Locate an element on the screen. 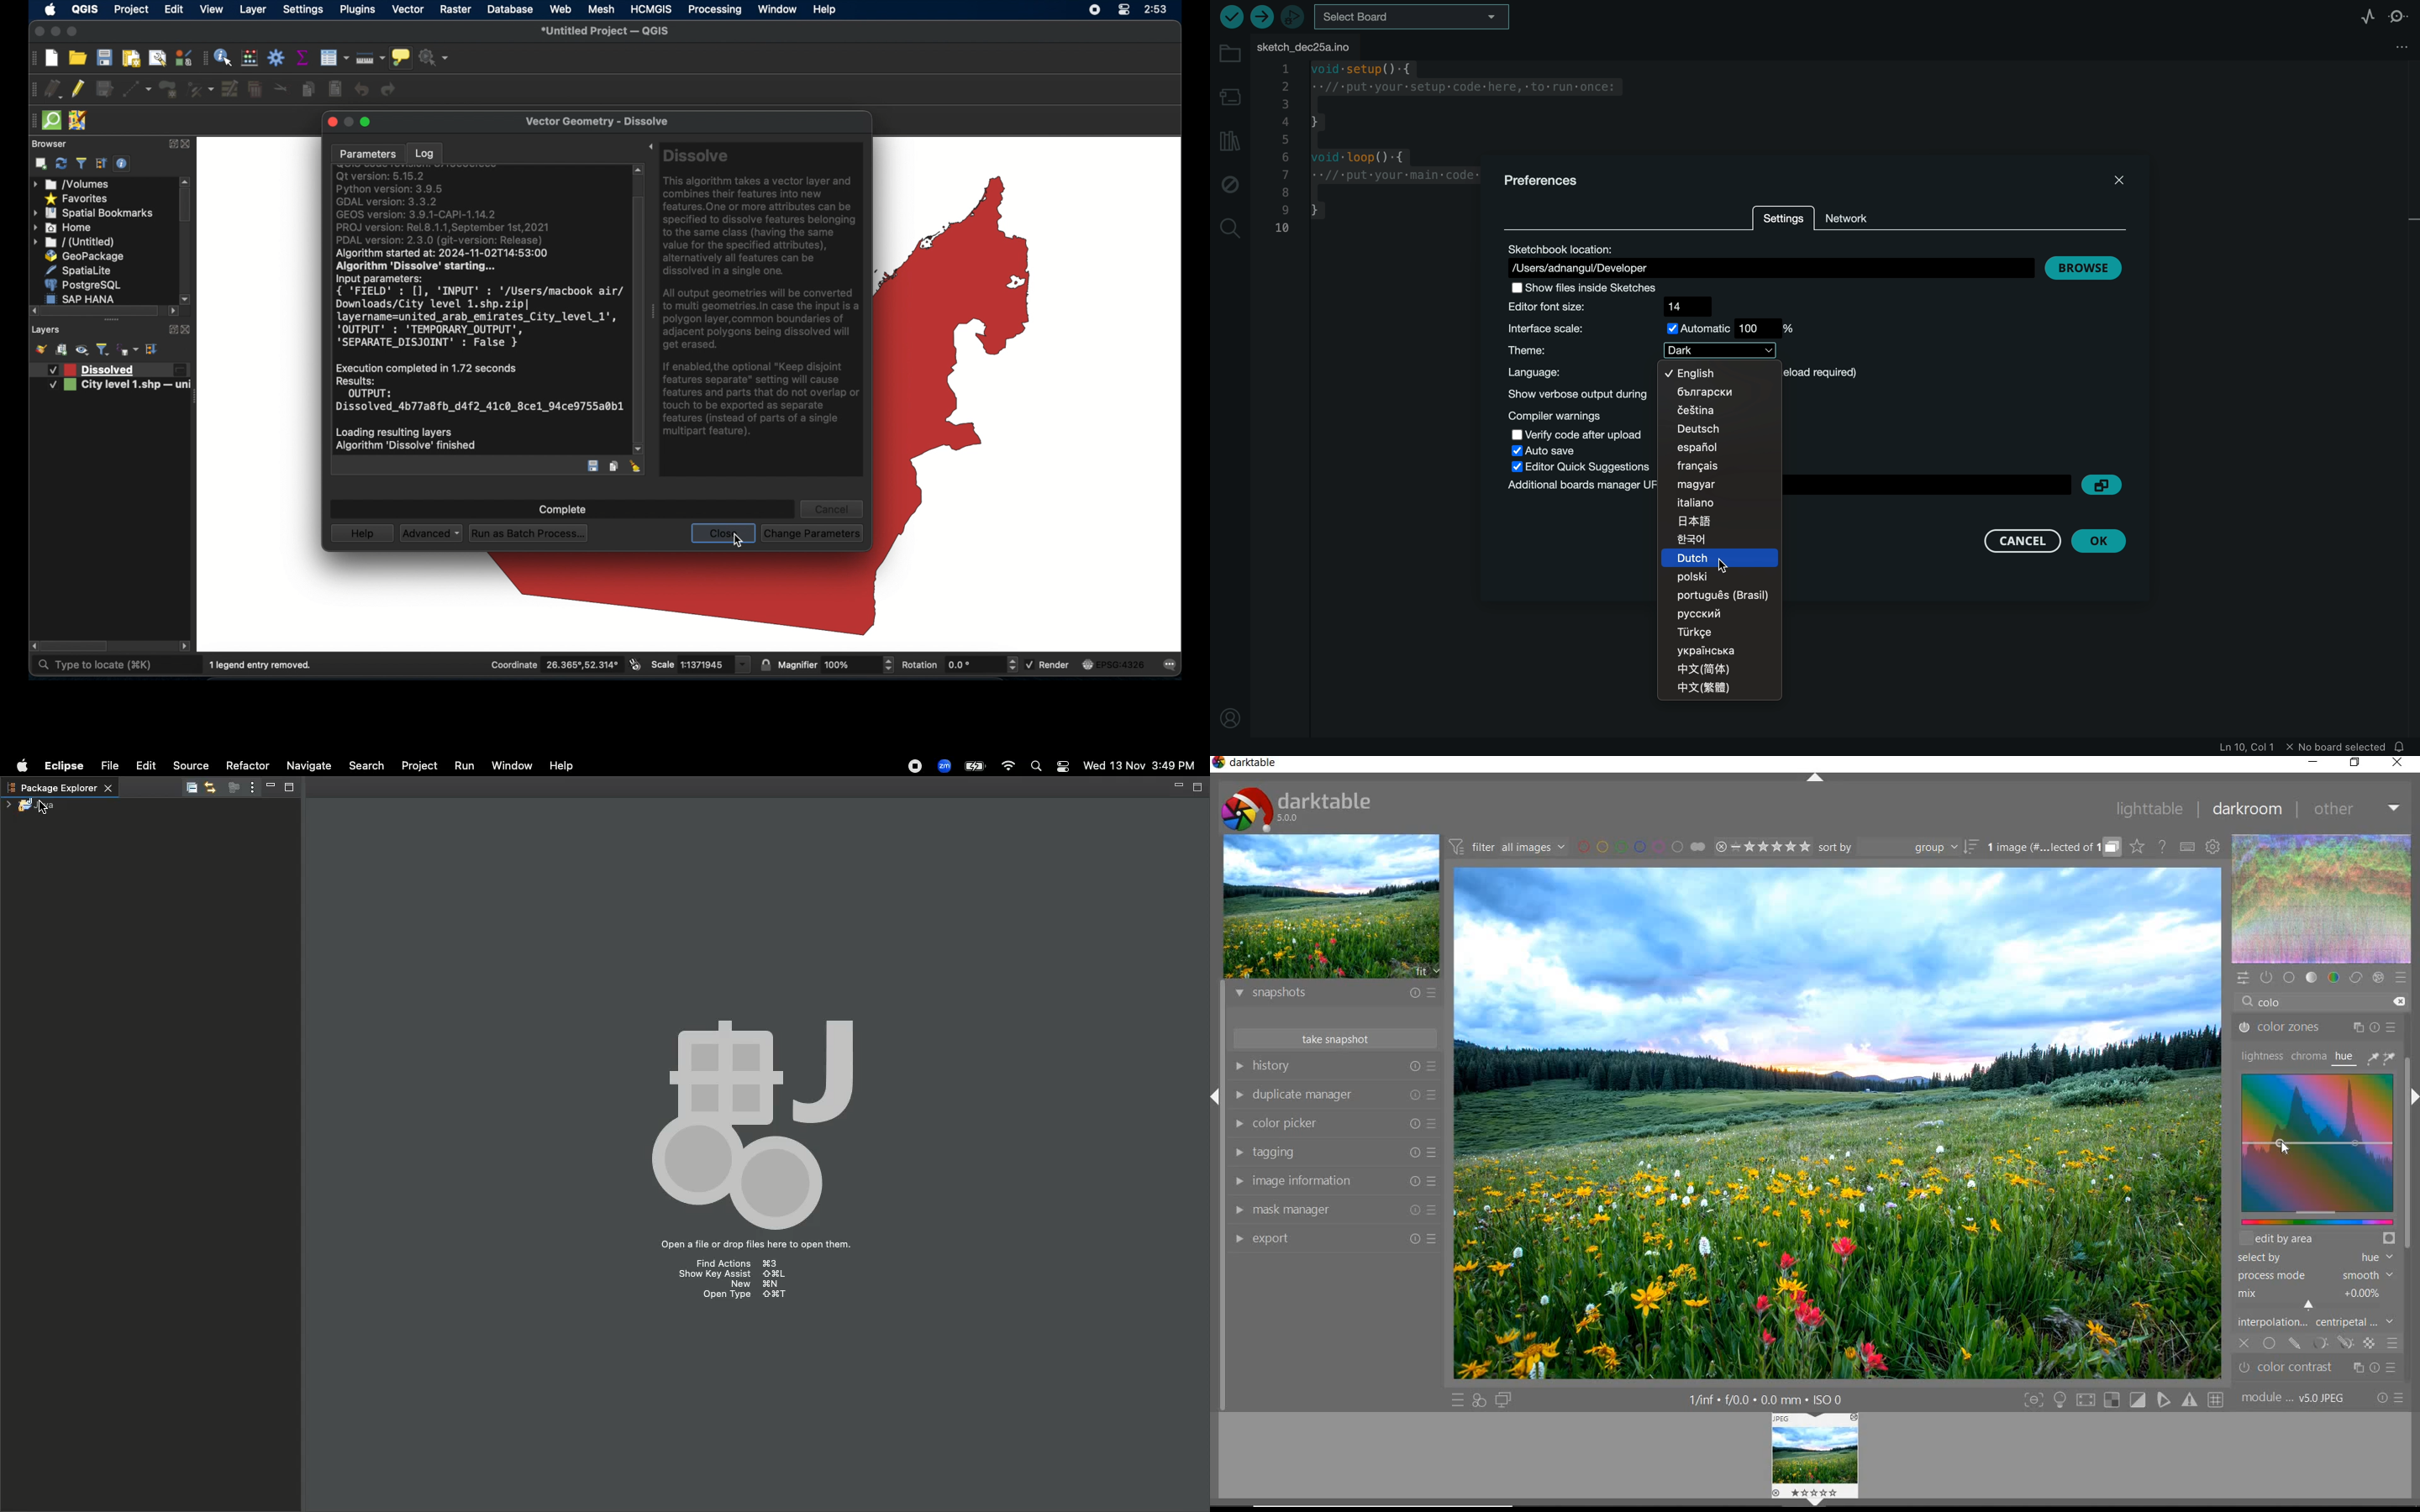 This screenshot has height=1512, width=2436. render is located at coordinates (1049, 665).